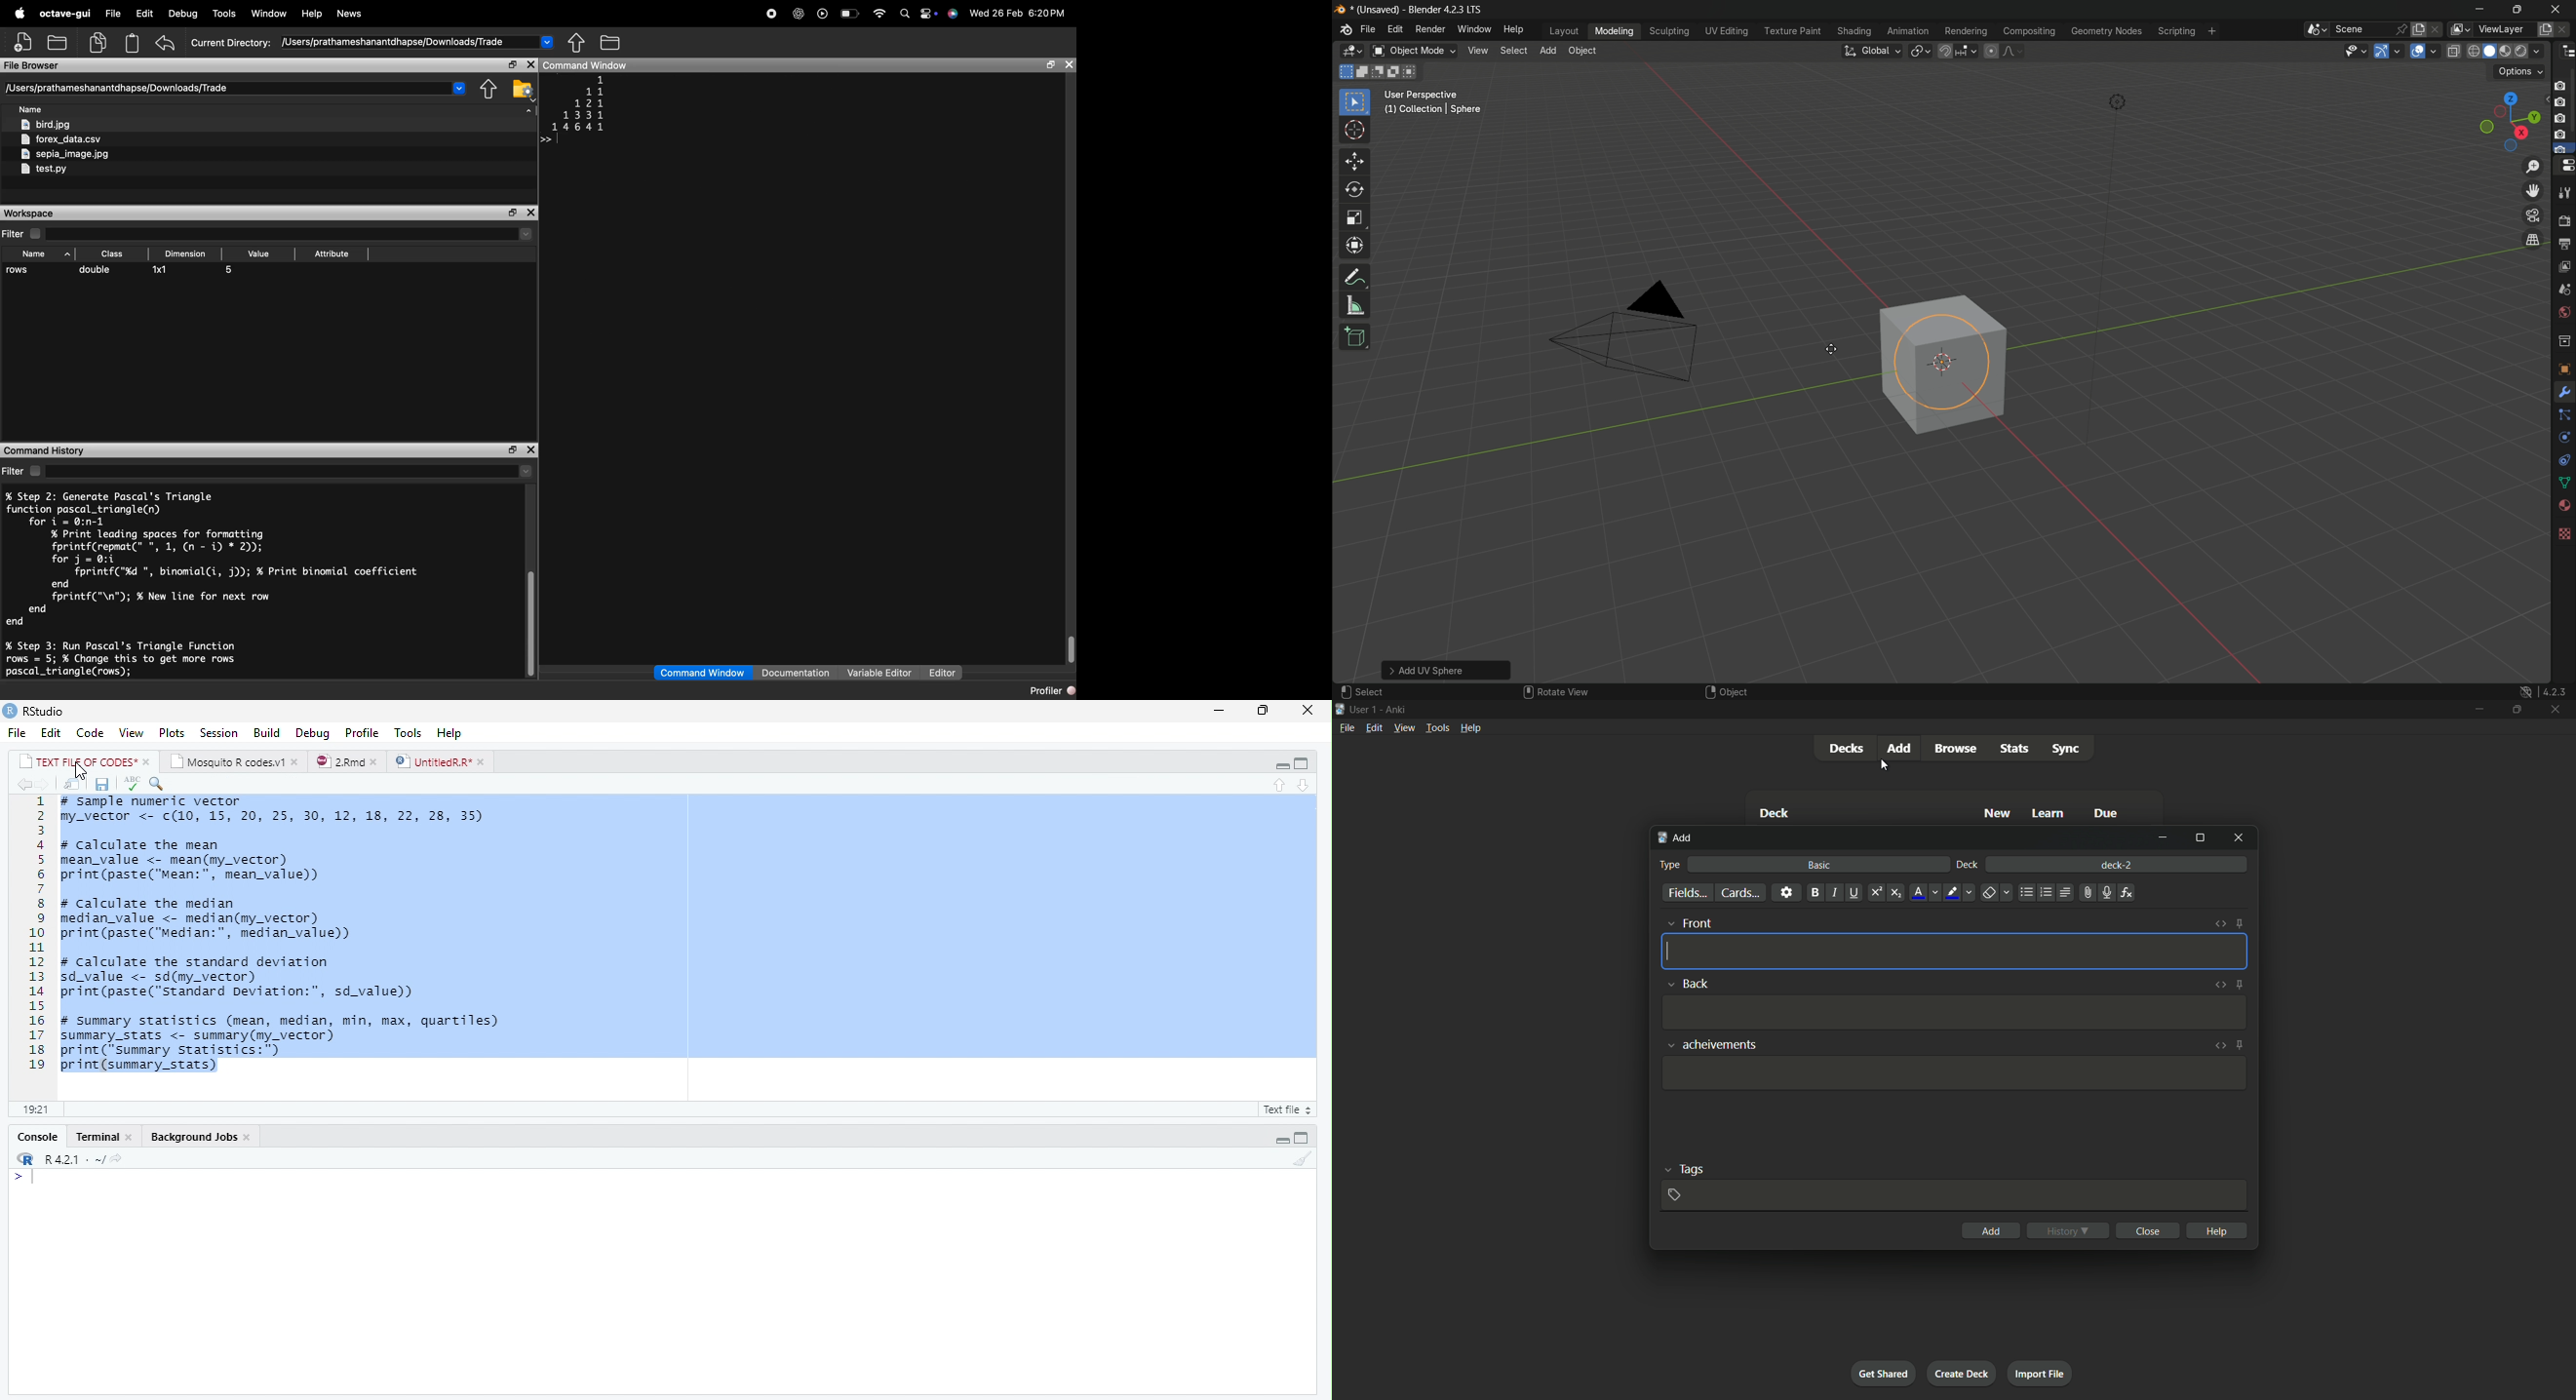 The height and width of the screenshot is (1400, 2576). Describe the element at coordinates (339, 761) in the screenshot. I see `2.Rmd` at that location.